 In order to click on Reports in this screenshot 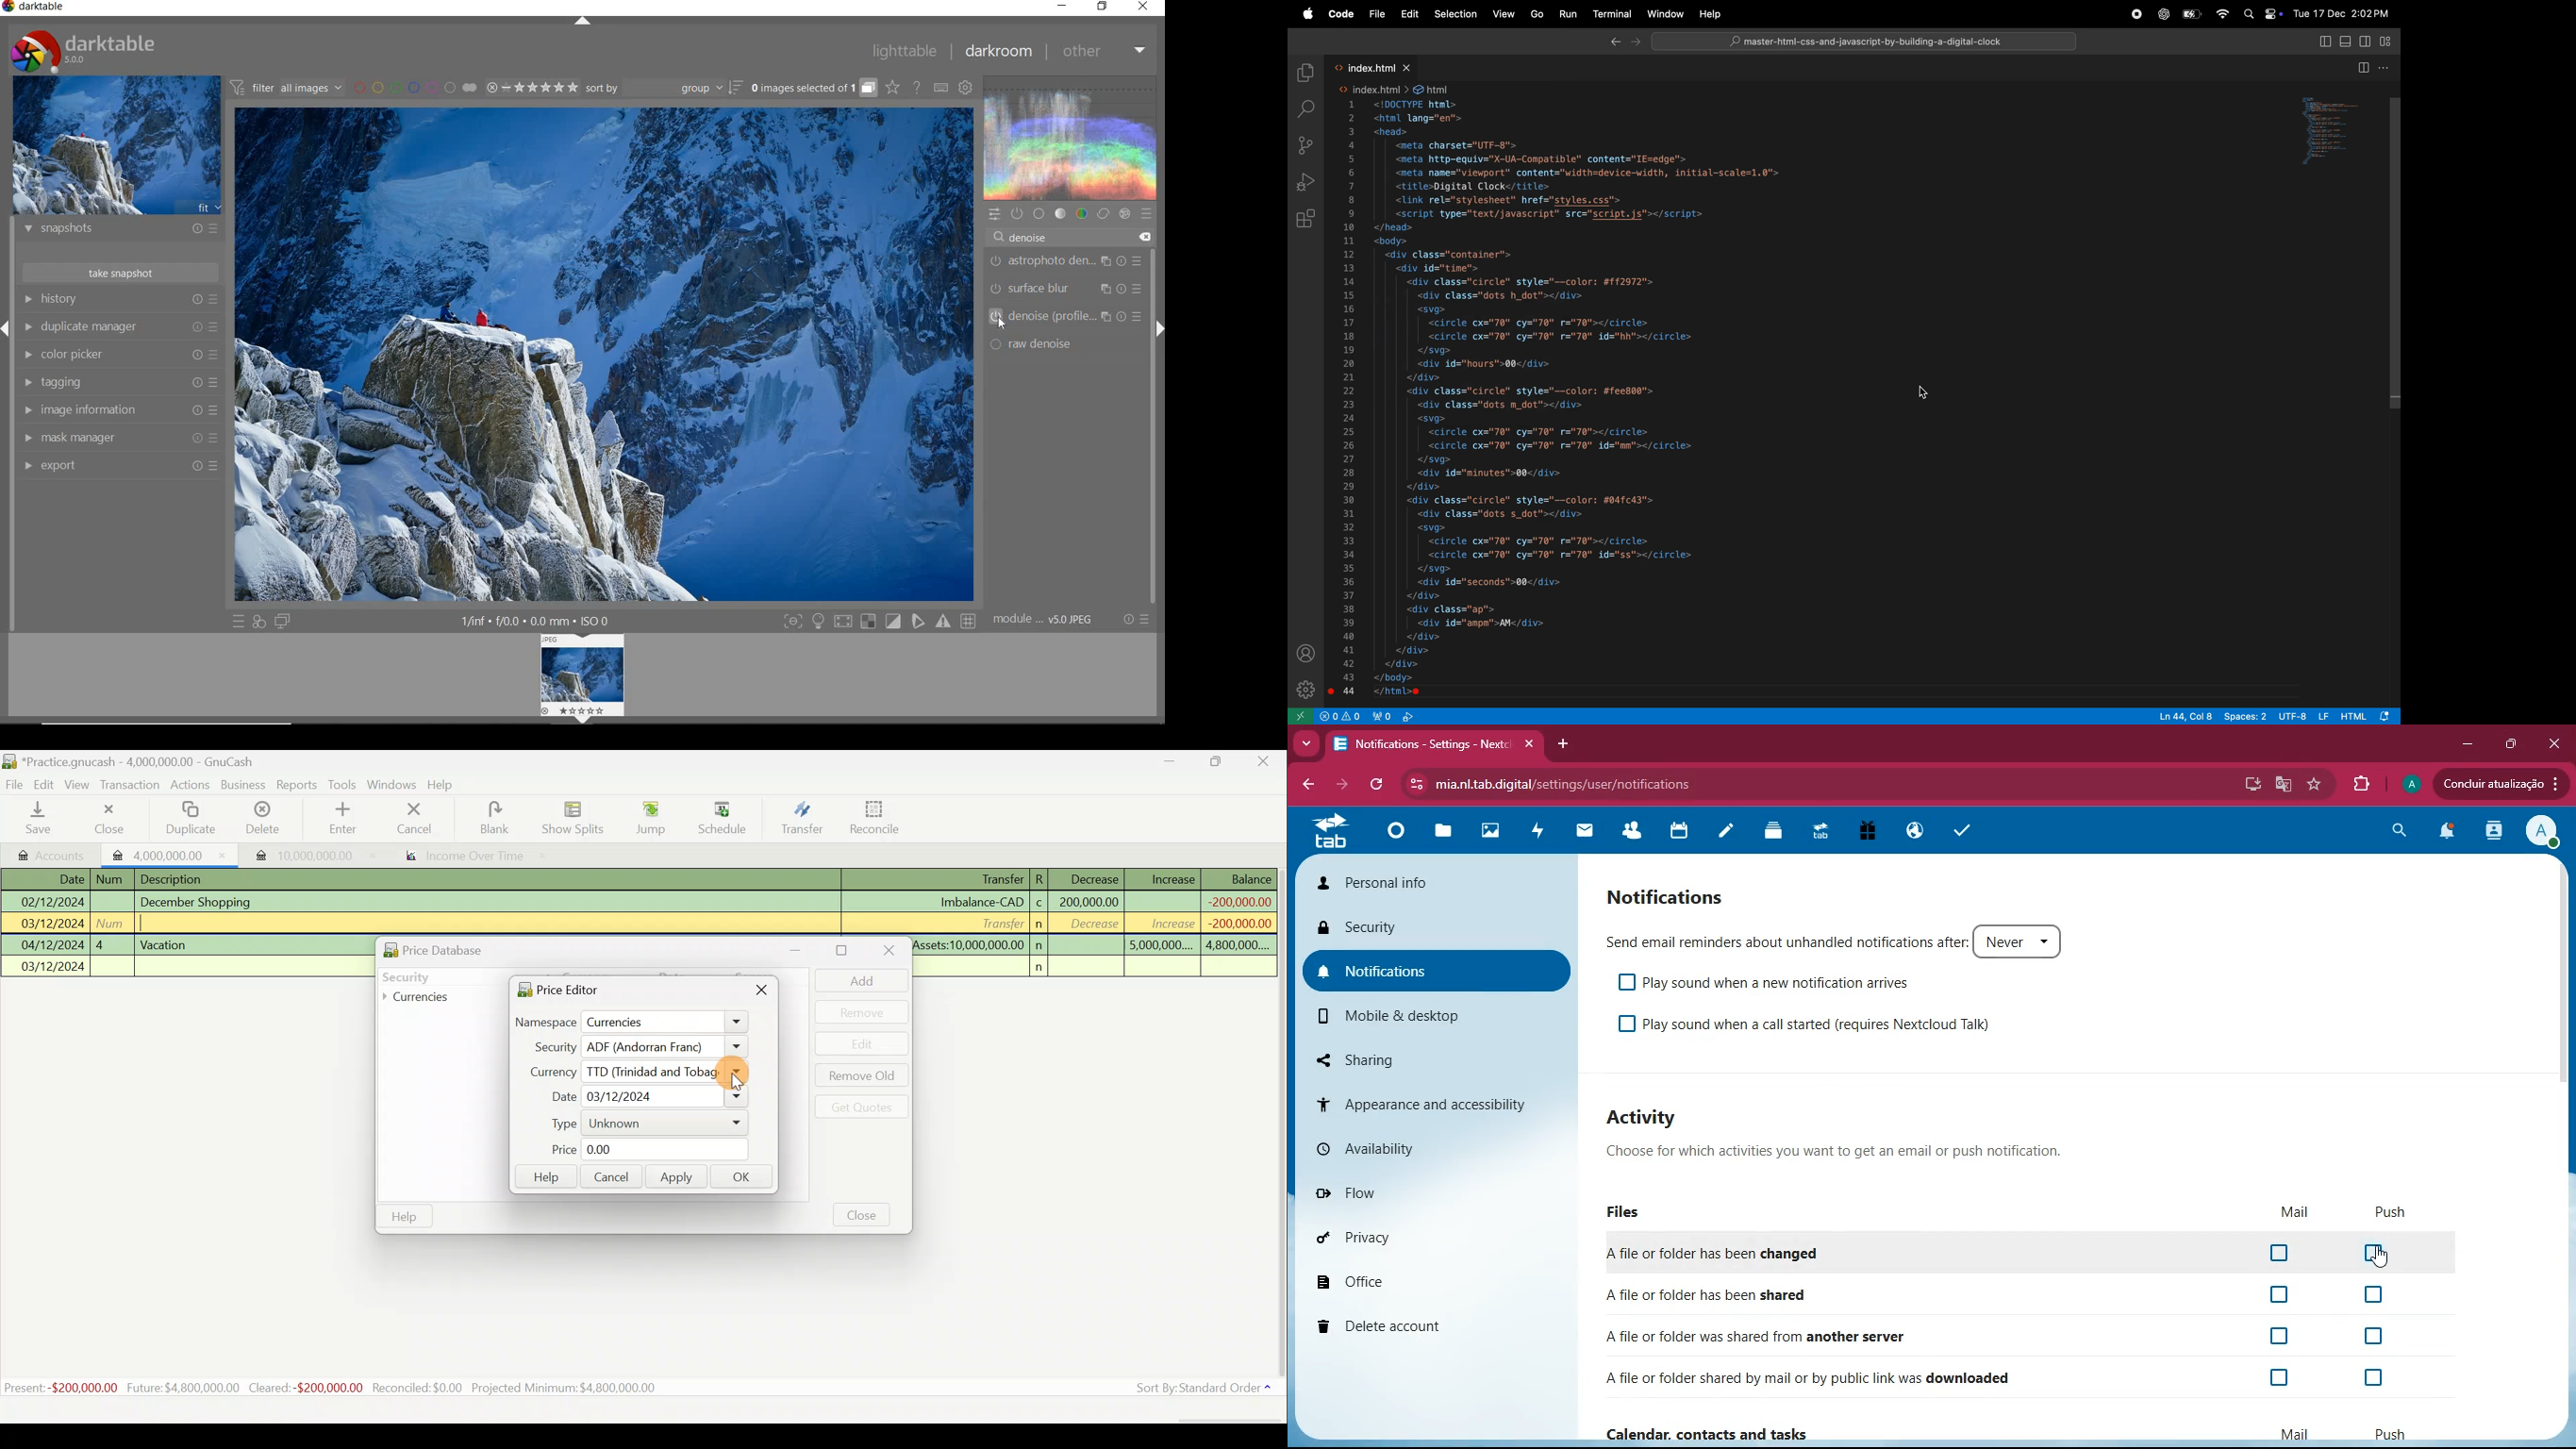, I will do `click(296, 785)`.